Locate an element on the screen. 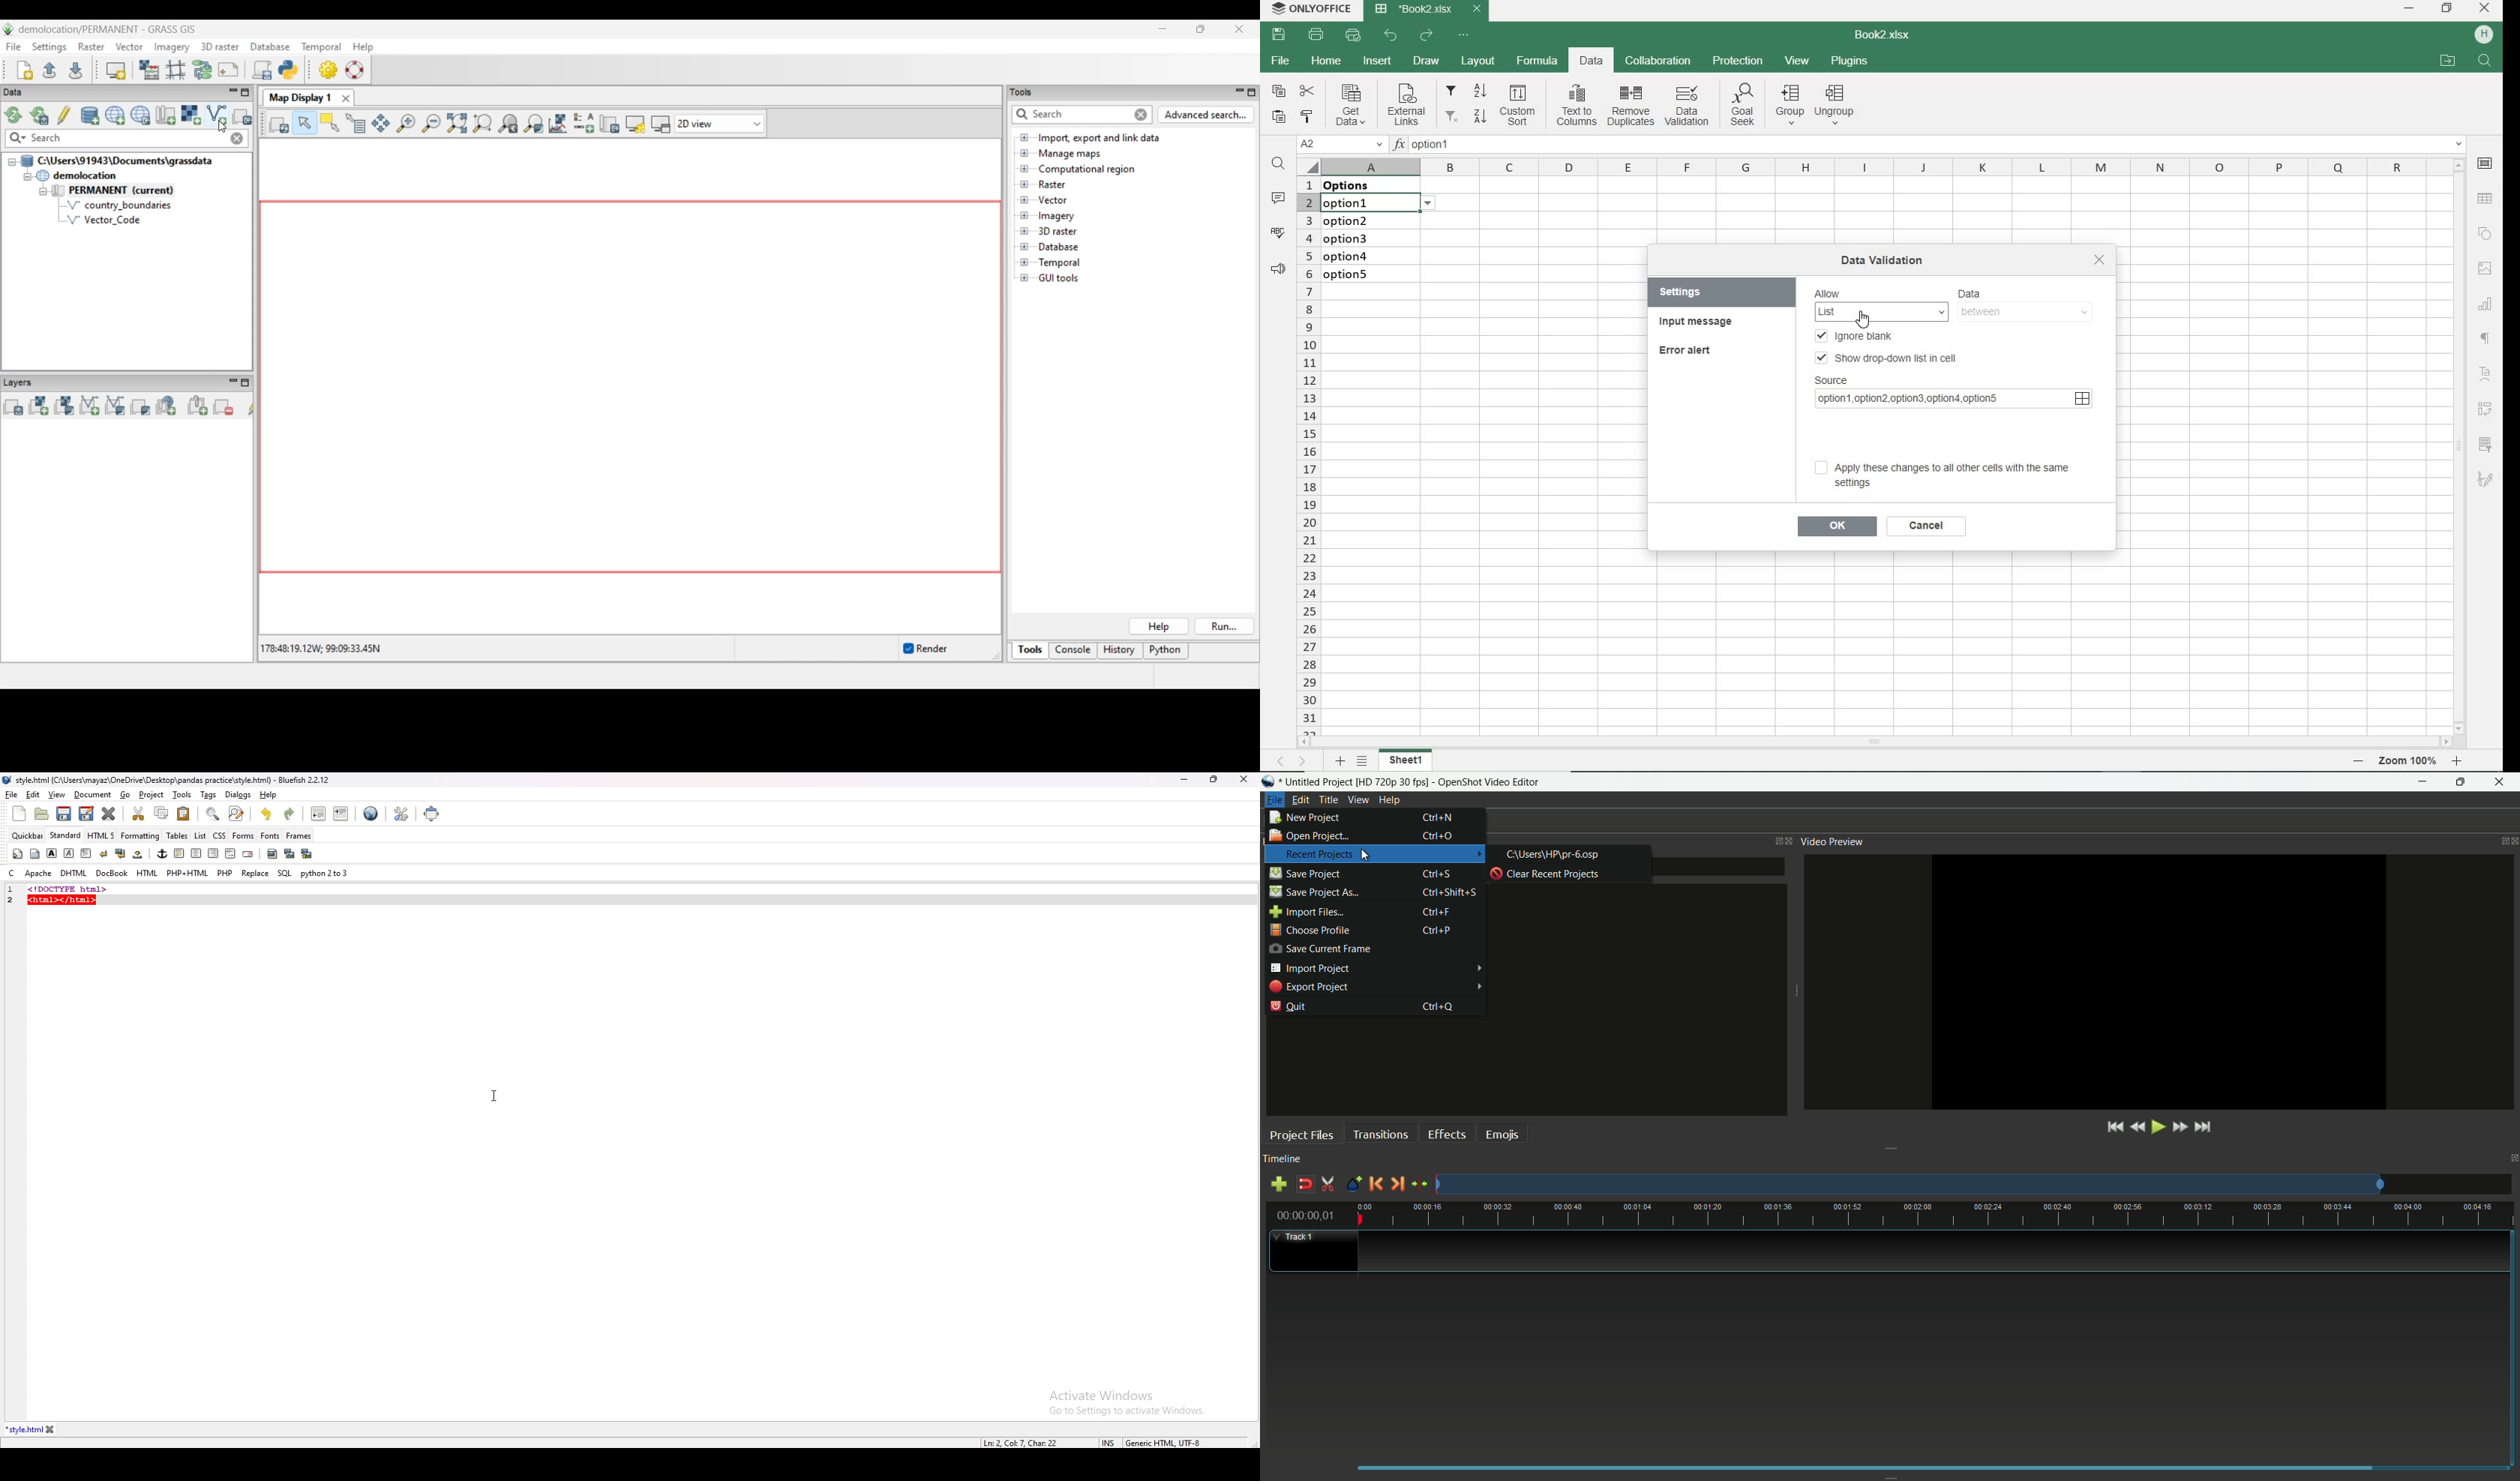 The width and height of the screenshot is (2520, 1484). dialogs is located at coordinates (238, 795).